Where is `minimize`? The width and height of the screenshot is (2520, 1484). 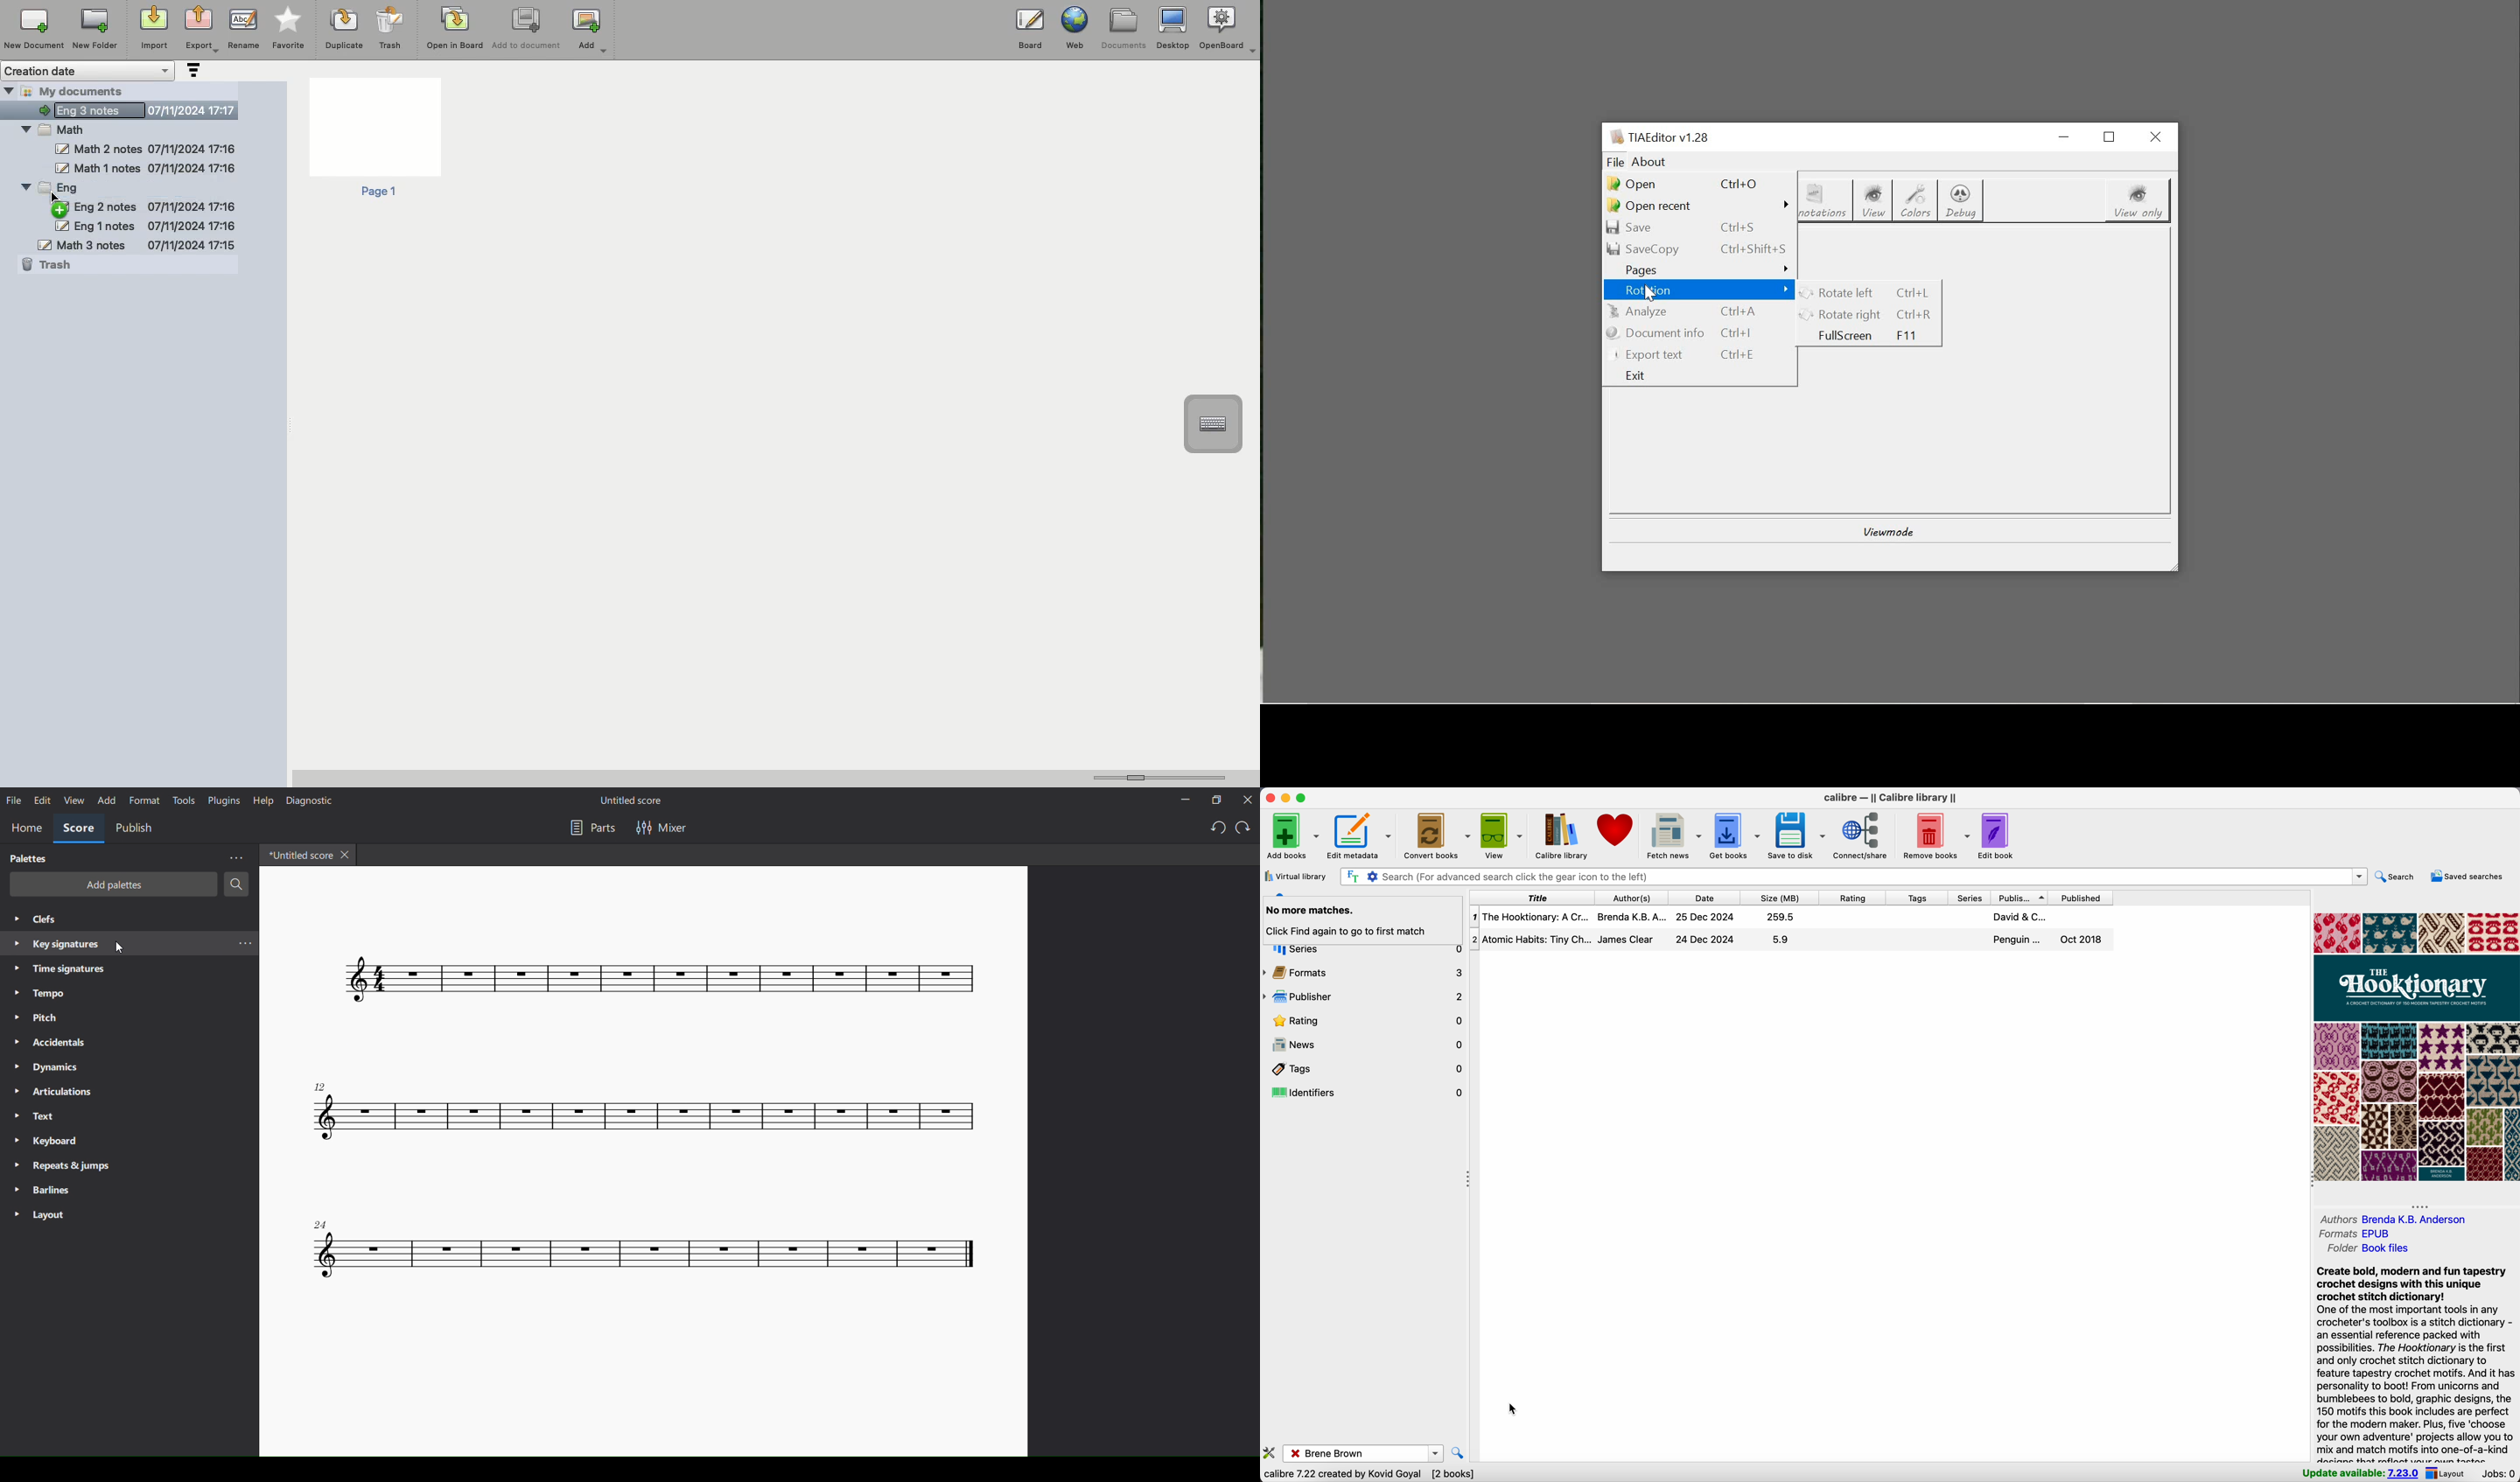
minimize is located at coordinates (1286, 798).